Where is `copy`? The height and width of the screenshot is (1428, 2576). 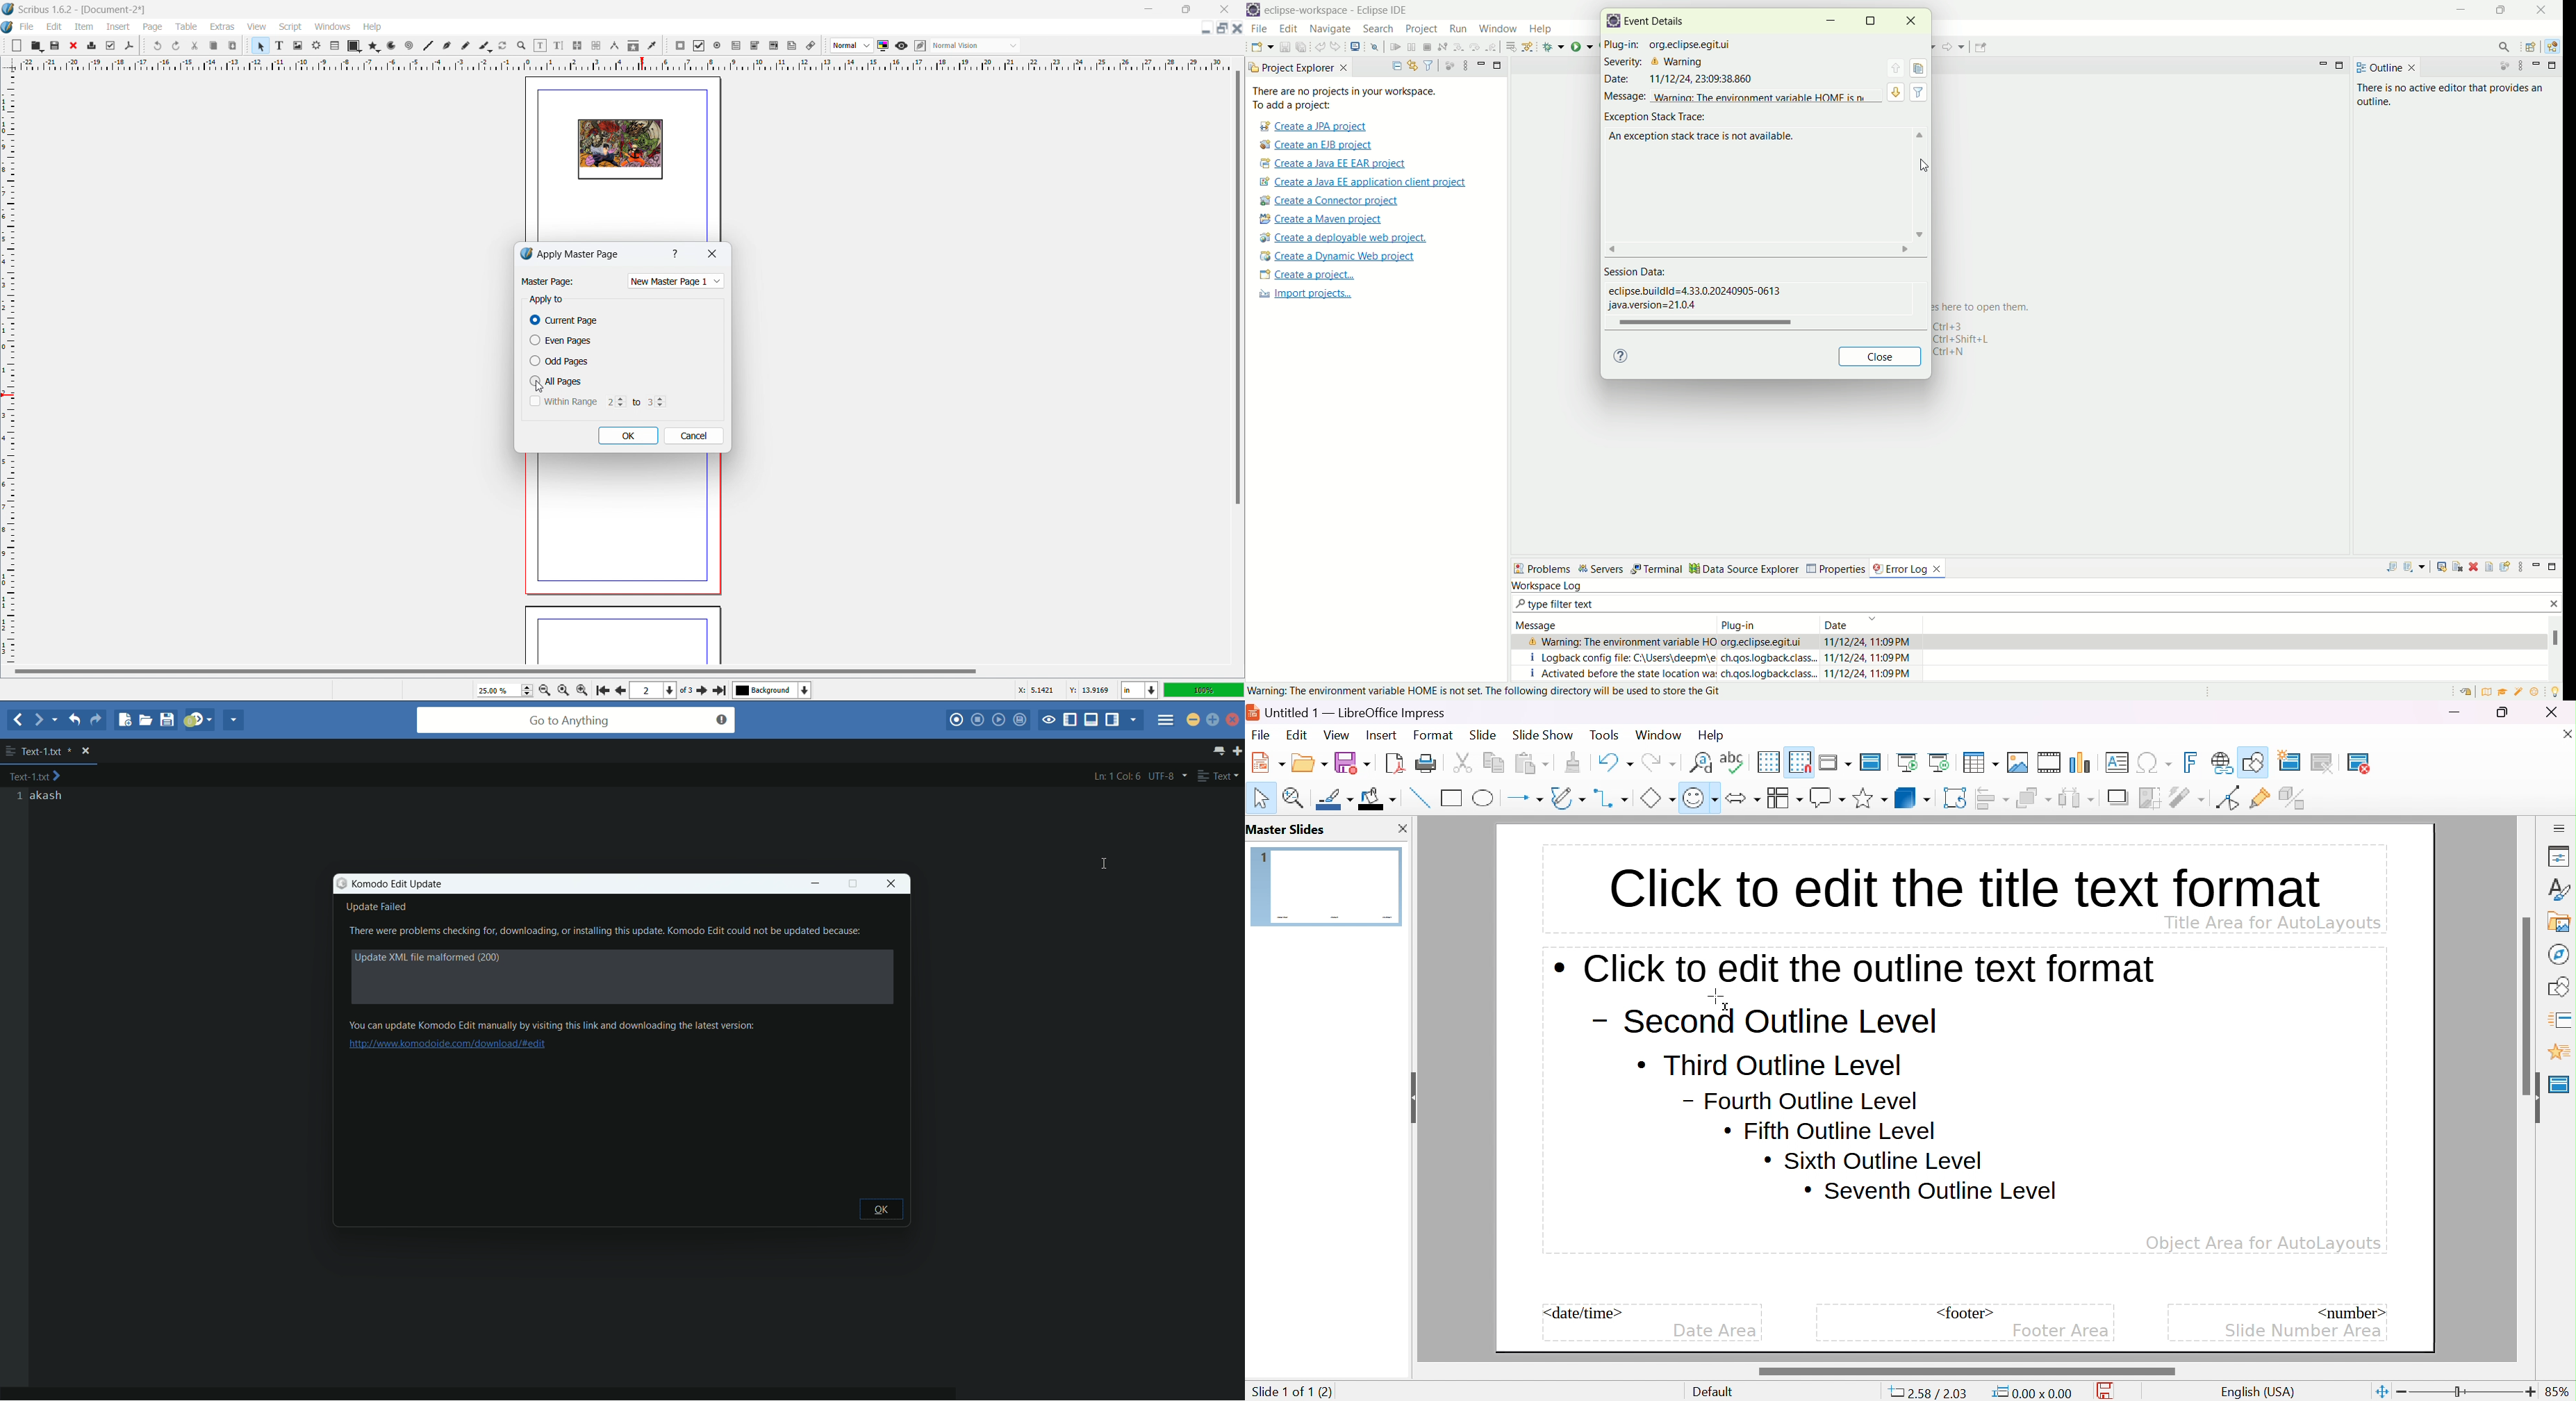
copy is located at coordinates (215, 45).